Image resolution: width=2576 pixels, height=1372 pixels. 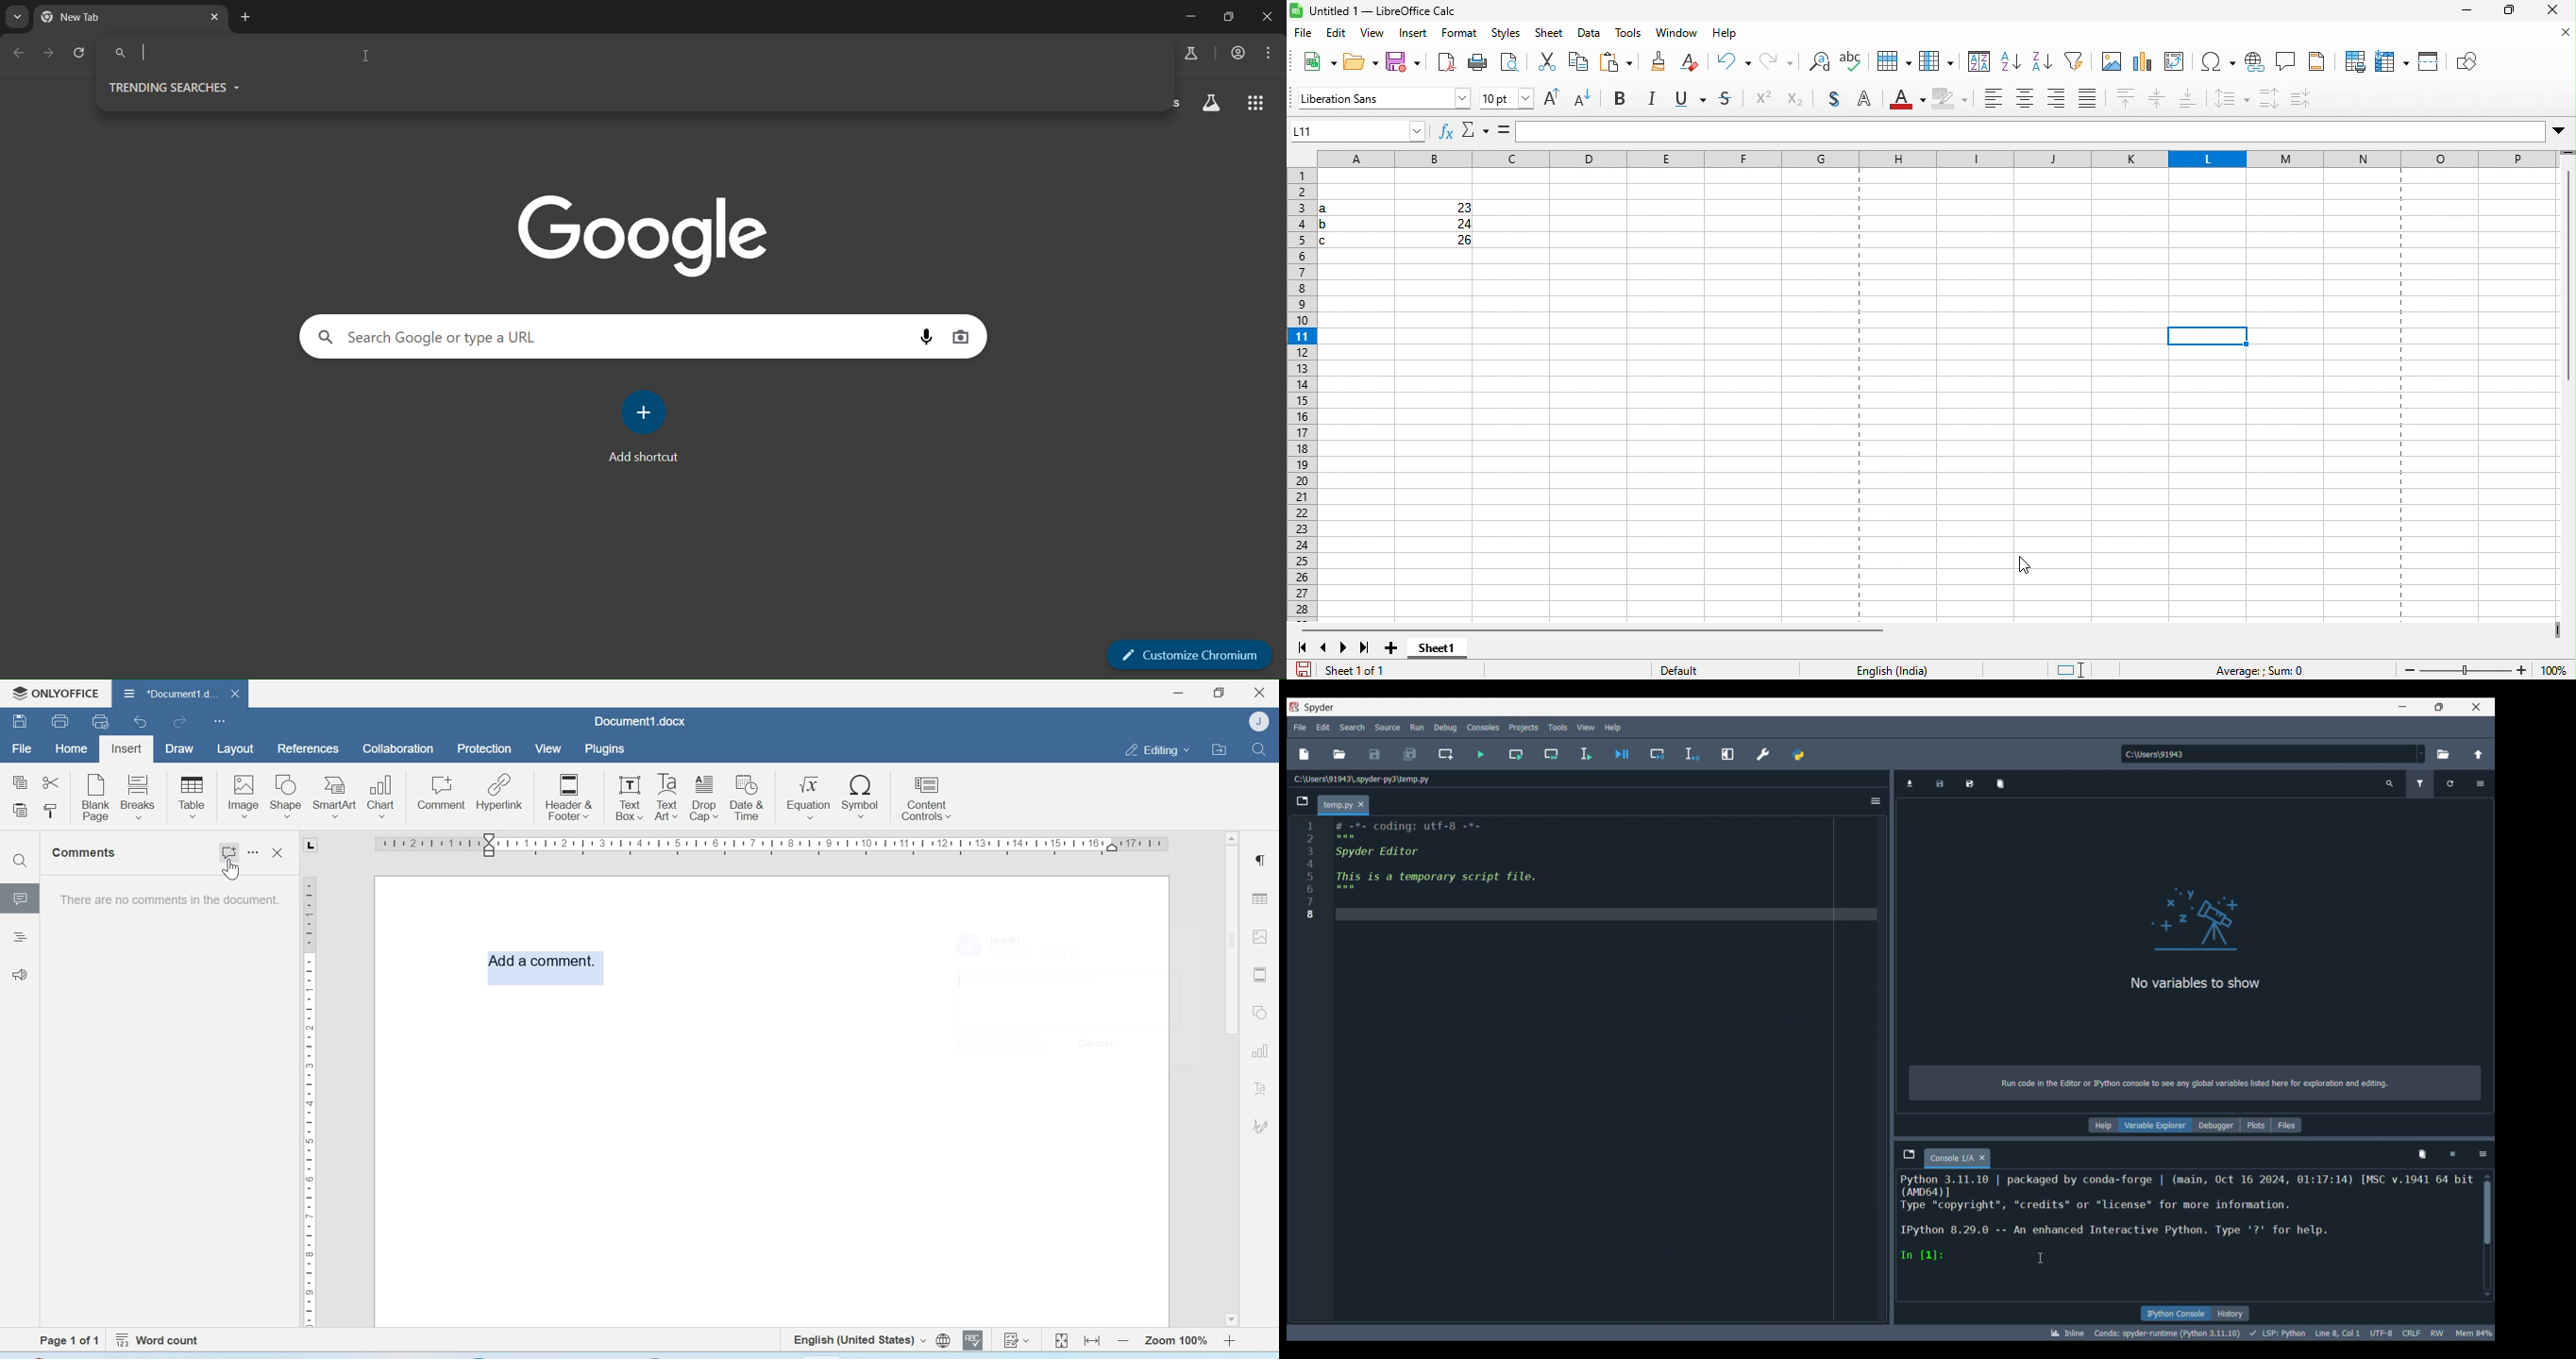 What do you see at coordinates (1586, 727) in the screenshot?
I see `View menu` at bounding box center [1586, 727].